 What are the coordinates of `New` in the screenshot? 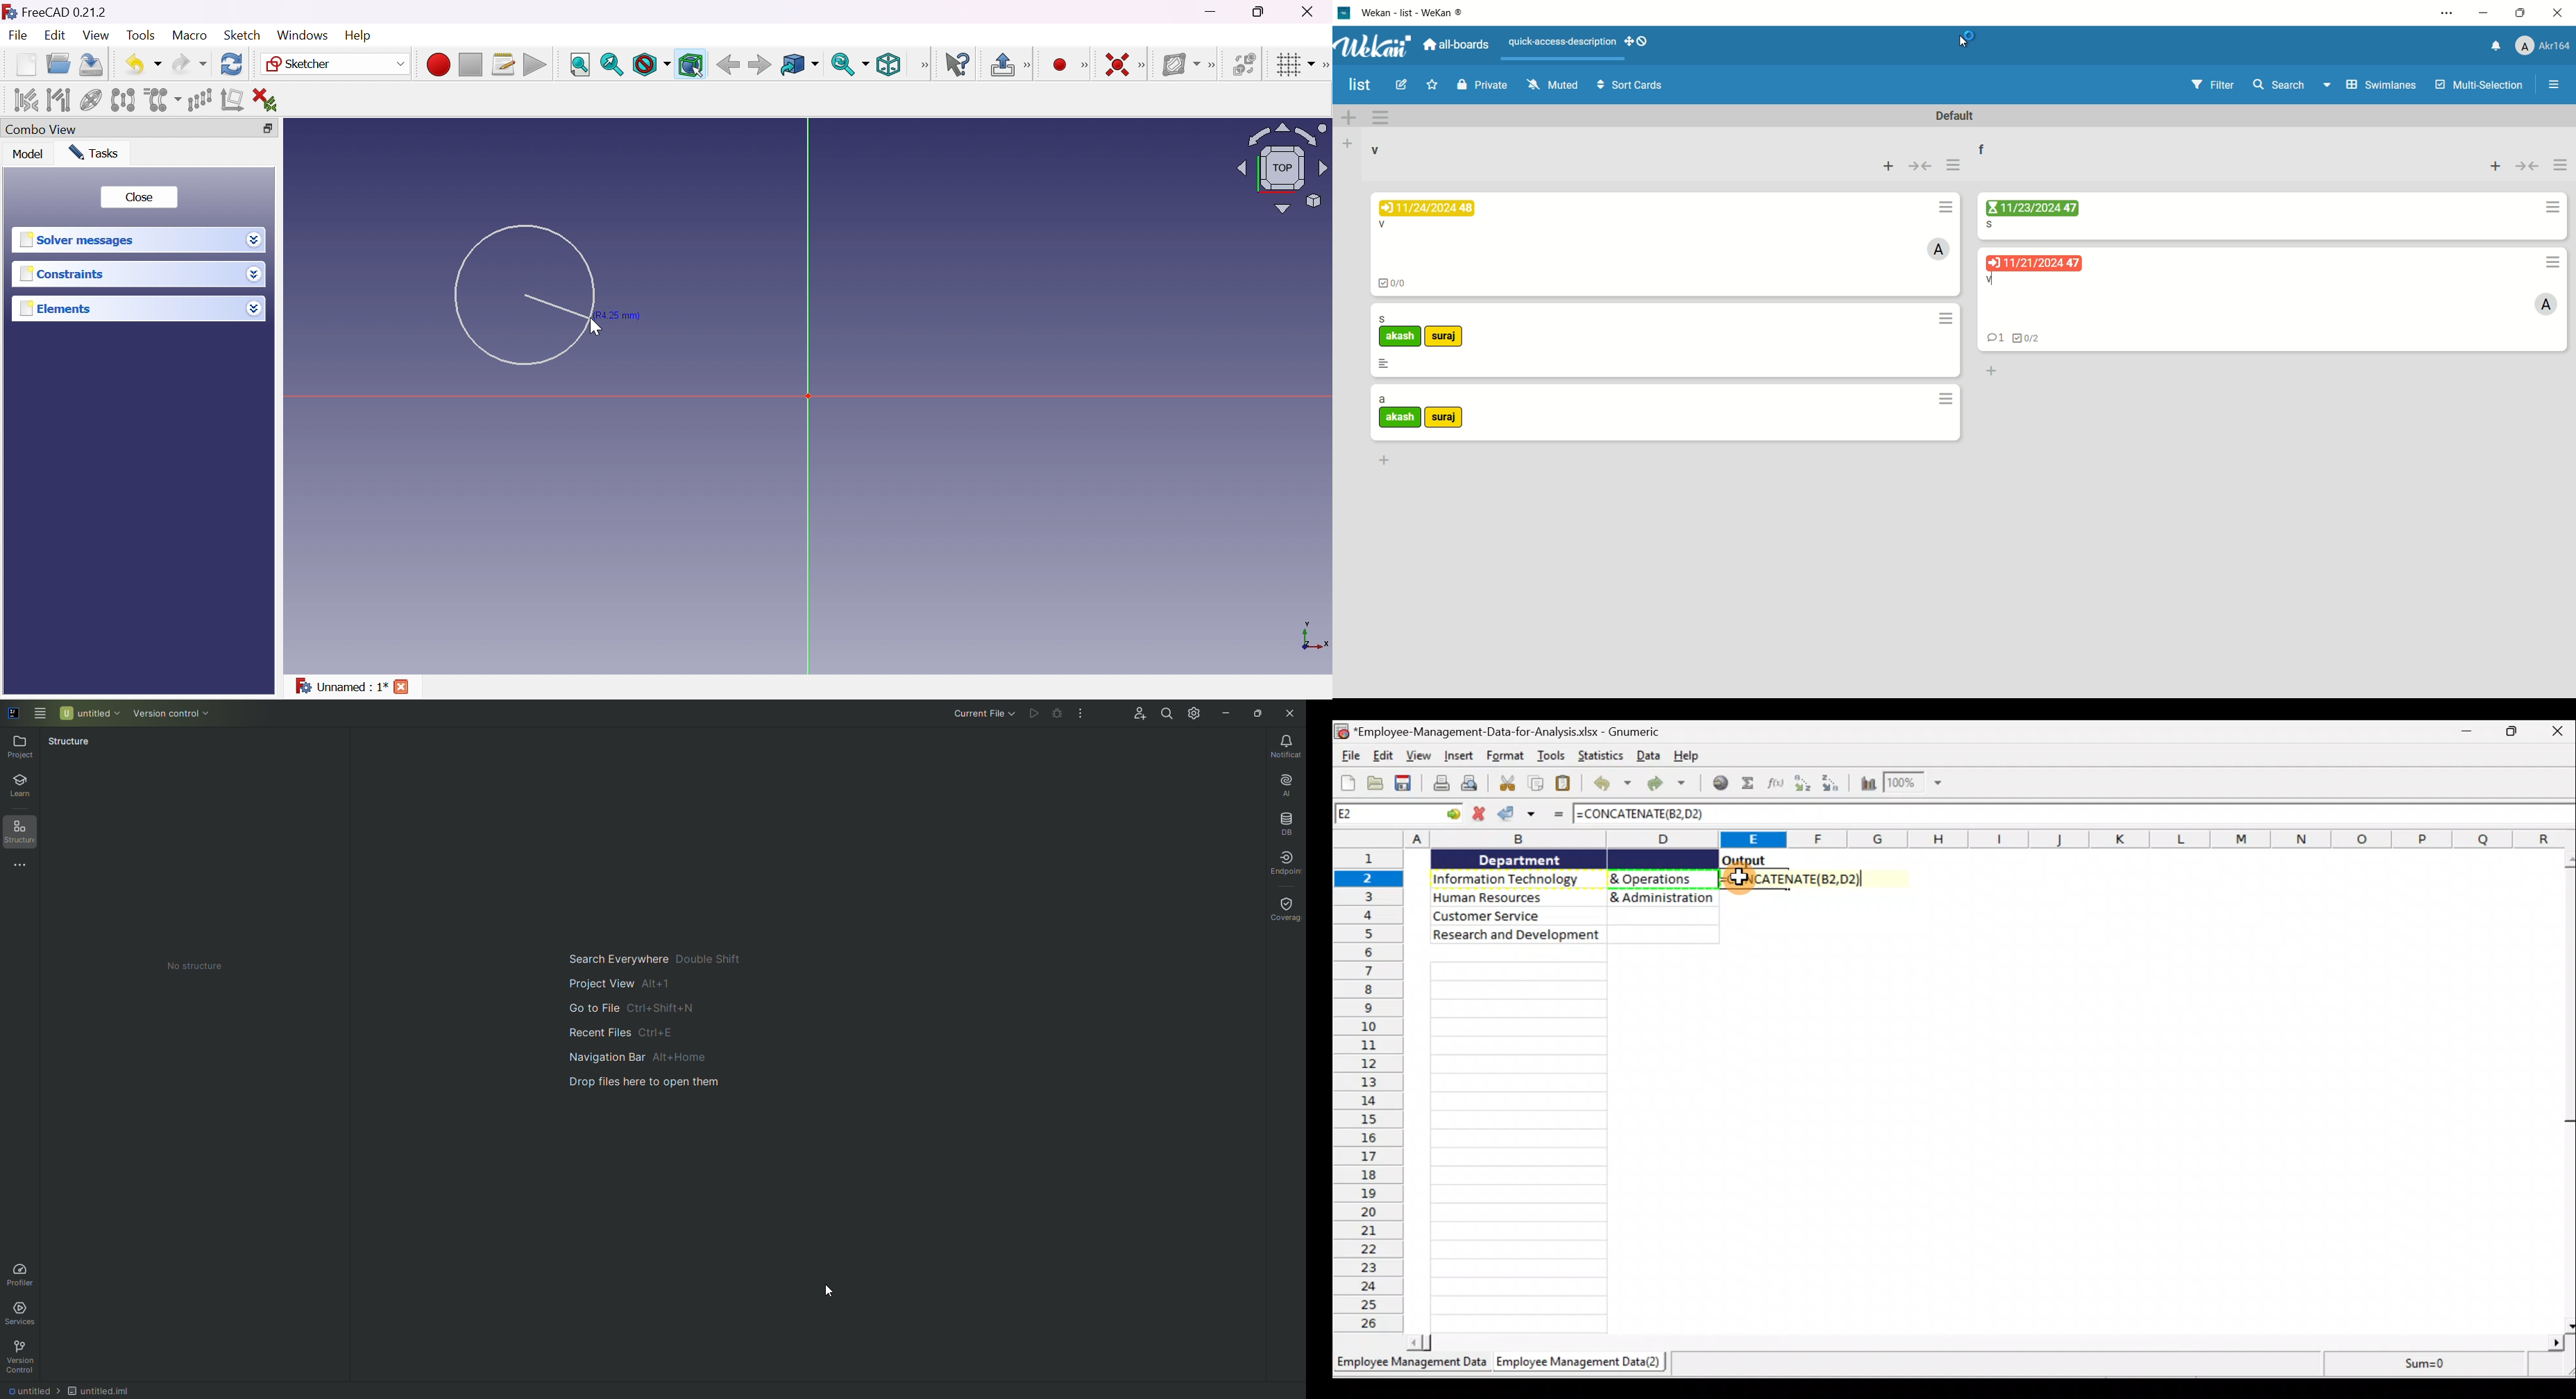 It's located at (25, 65).